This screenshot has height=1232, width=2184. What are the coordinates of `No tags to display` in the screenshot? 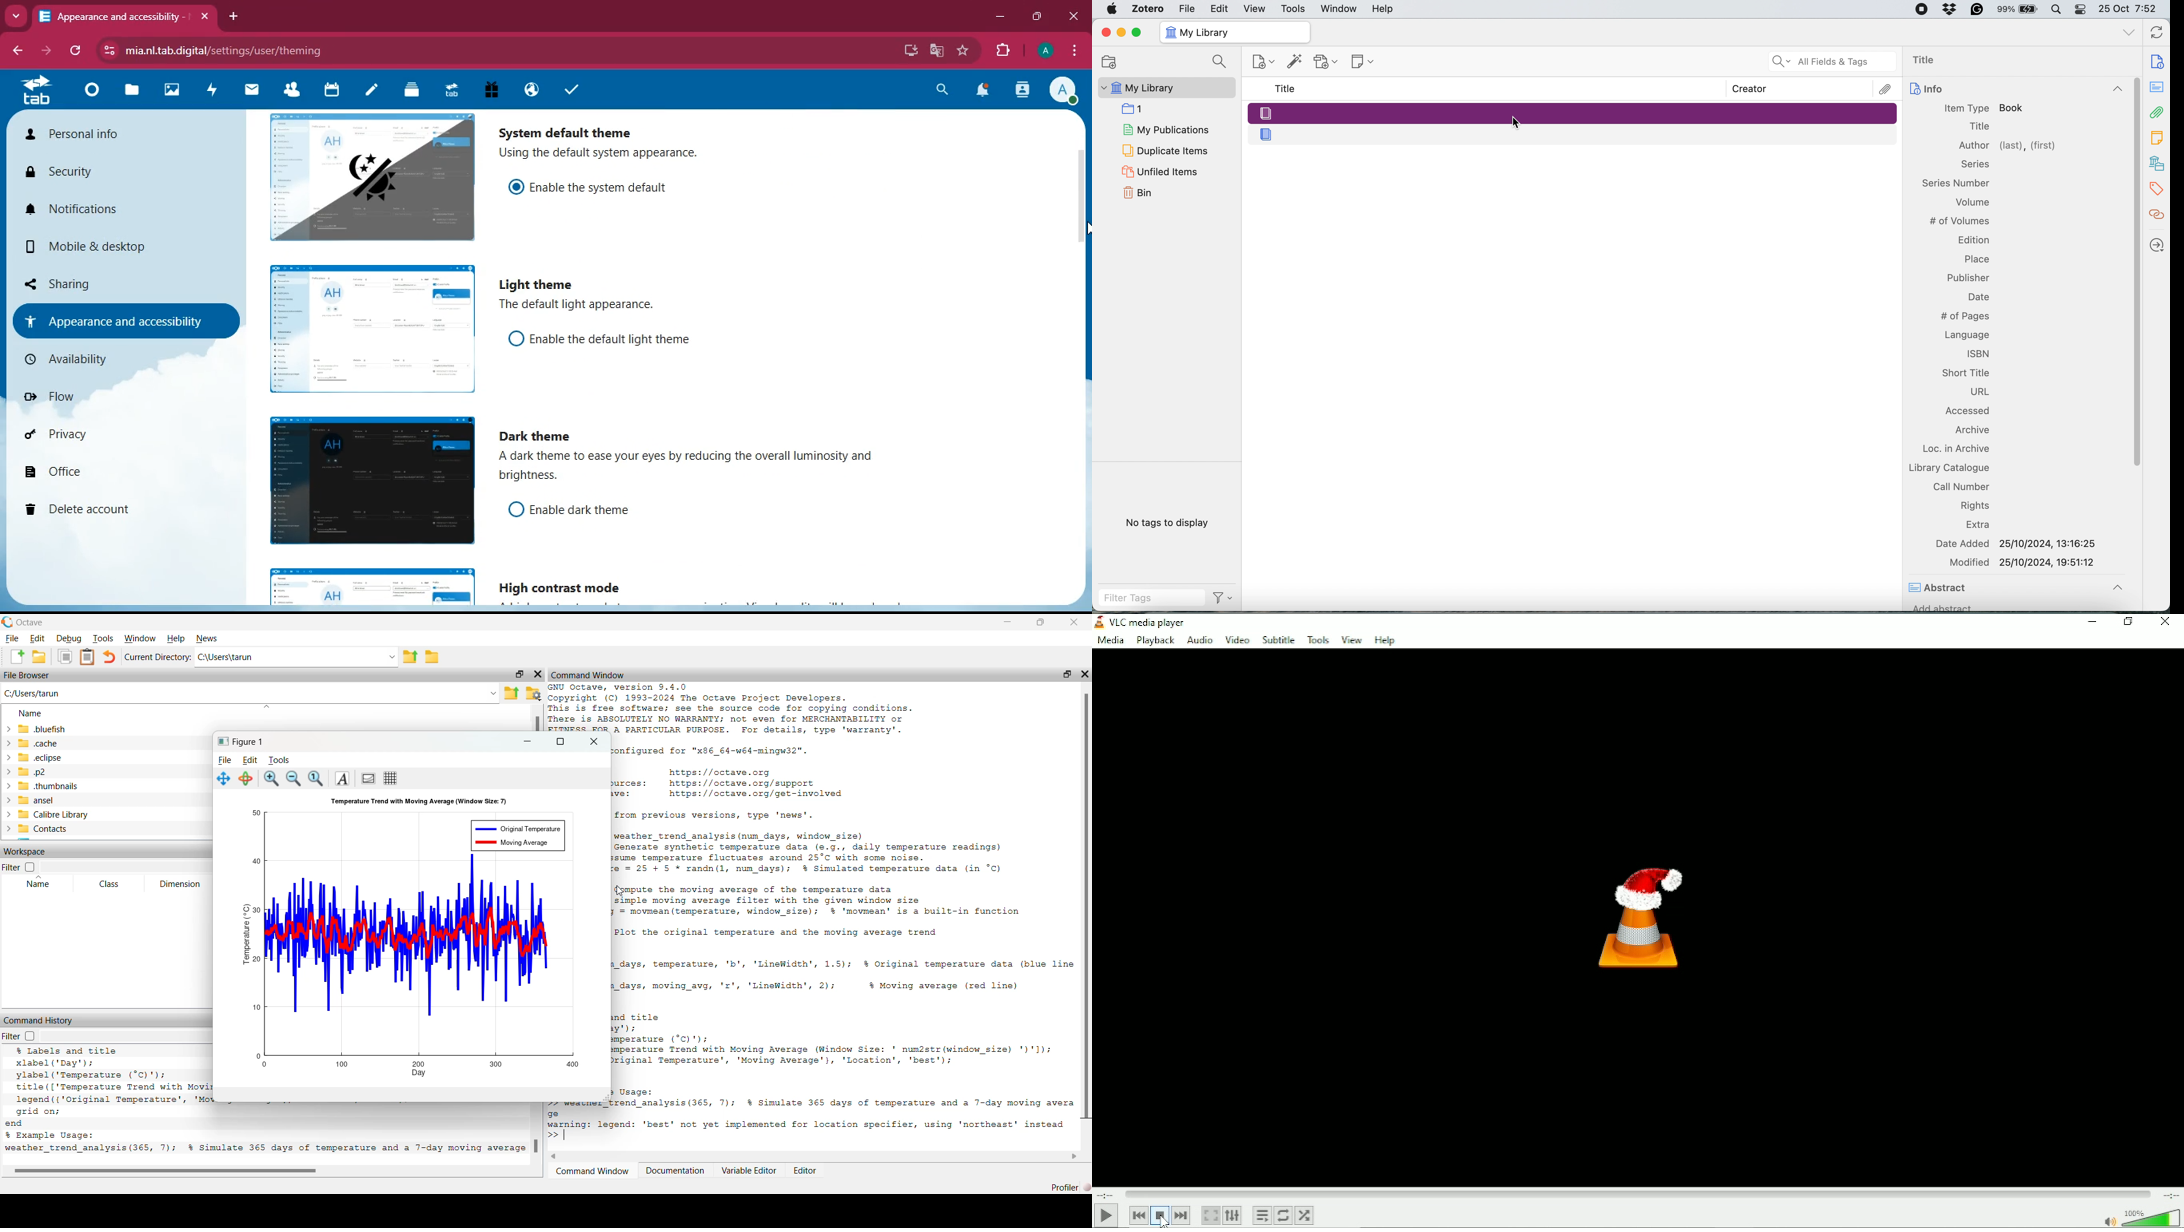 It's located at (1170, 525).